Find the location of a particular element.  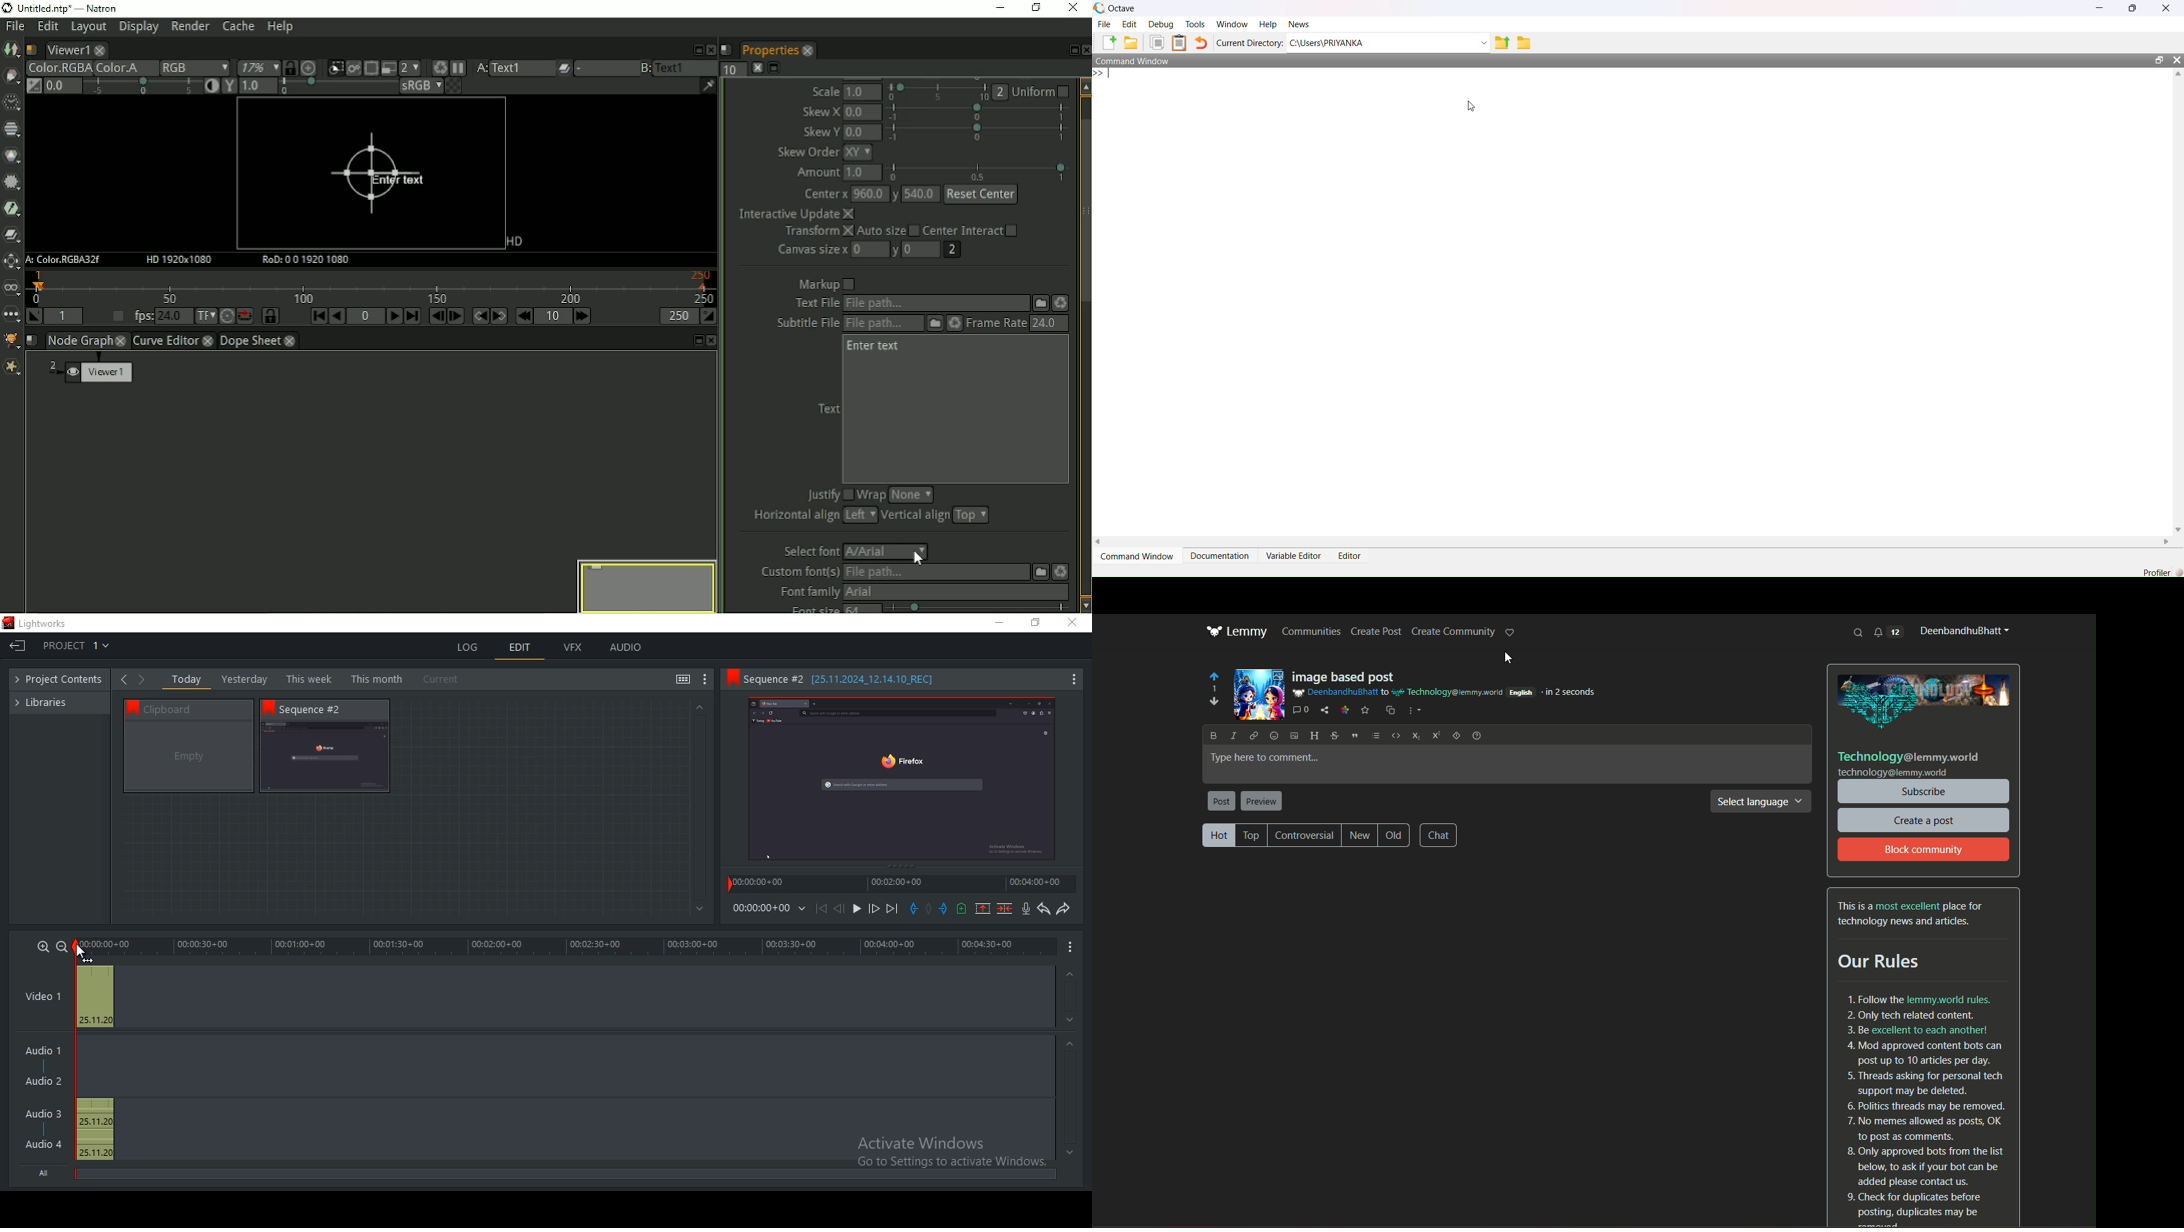

subscript is located at coordinates (1414, 735).